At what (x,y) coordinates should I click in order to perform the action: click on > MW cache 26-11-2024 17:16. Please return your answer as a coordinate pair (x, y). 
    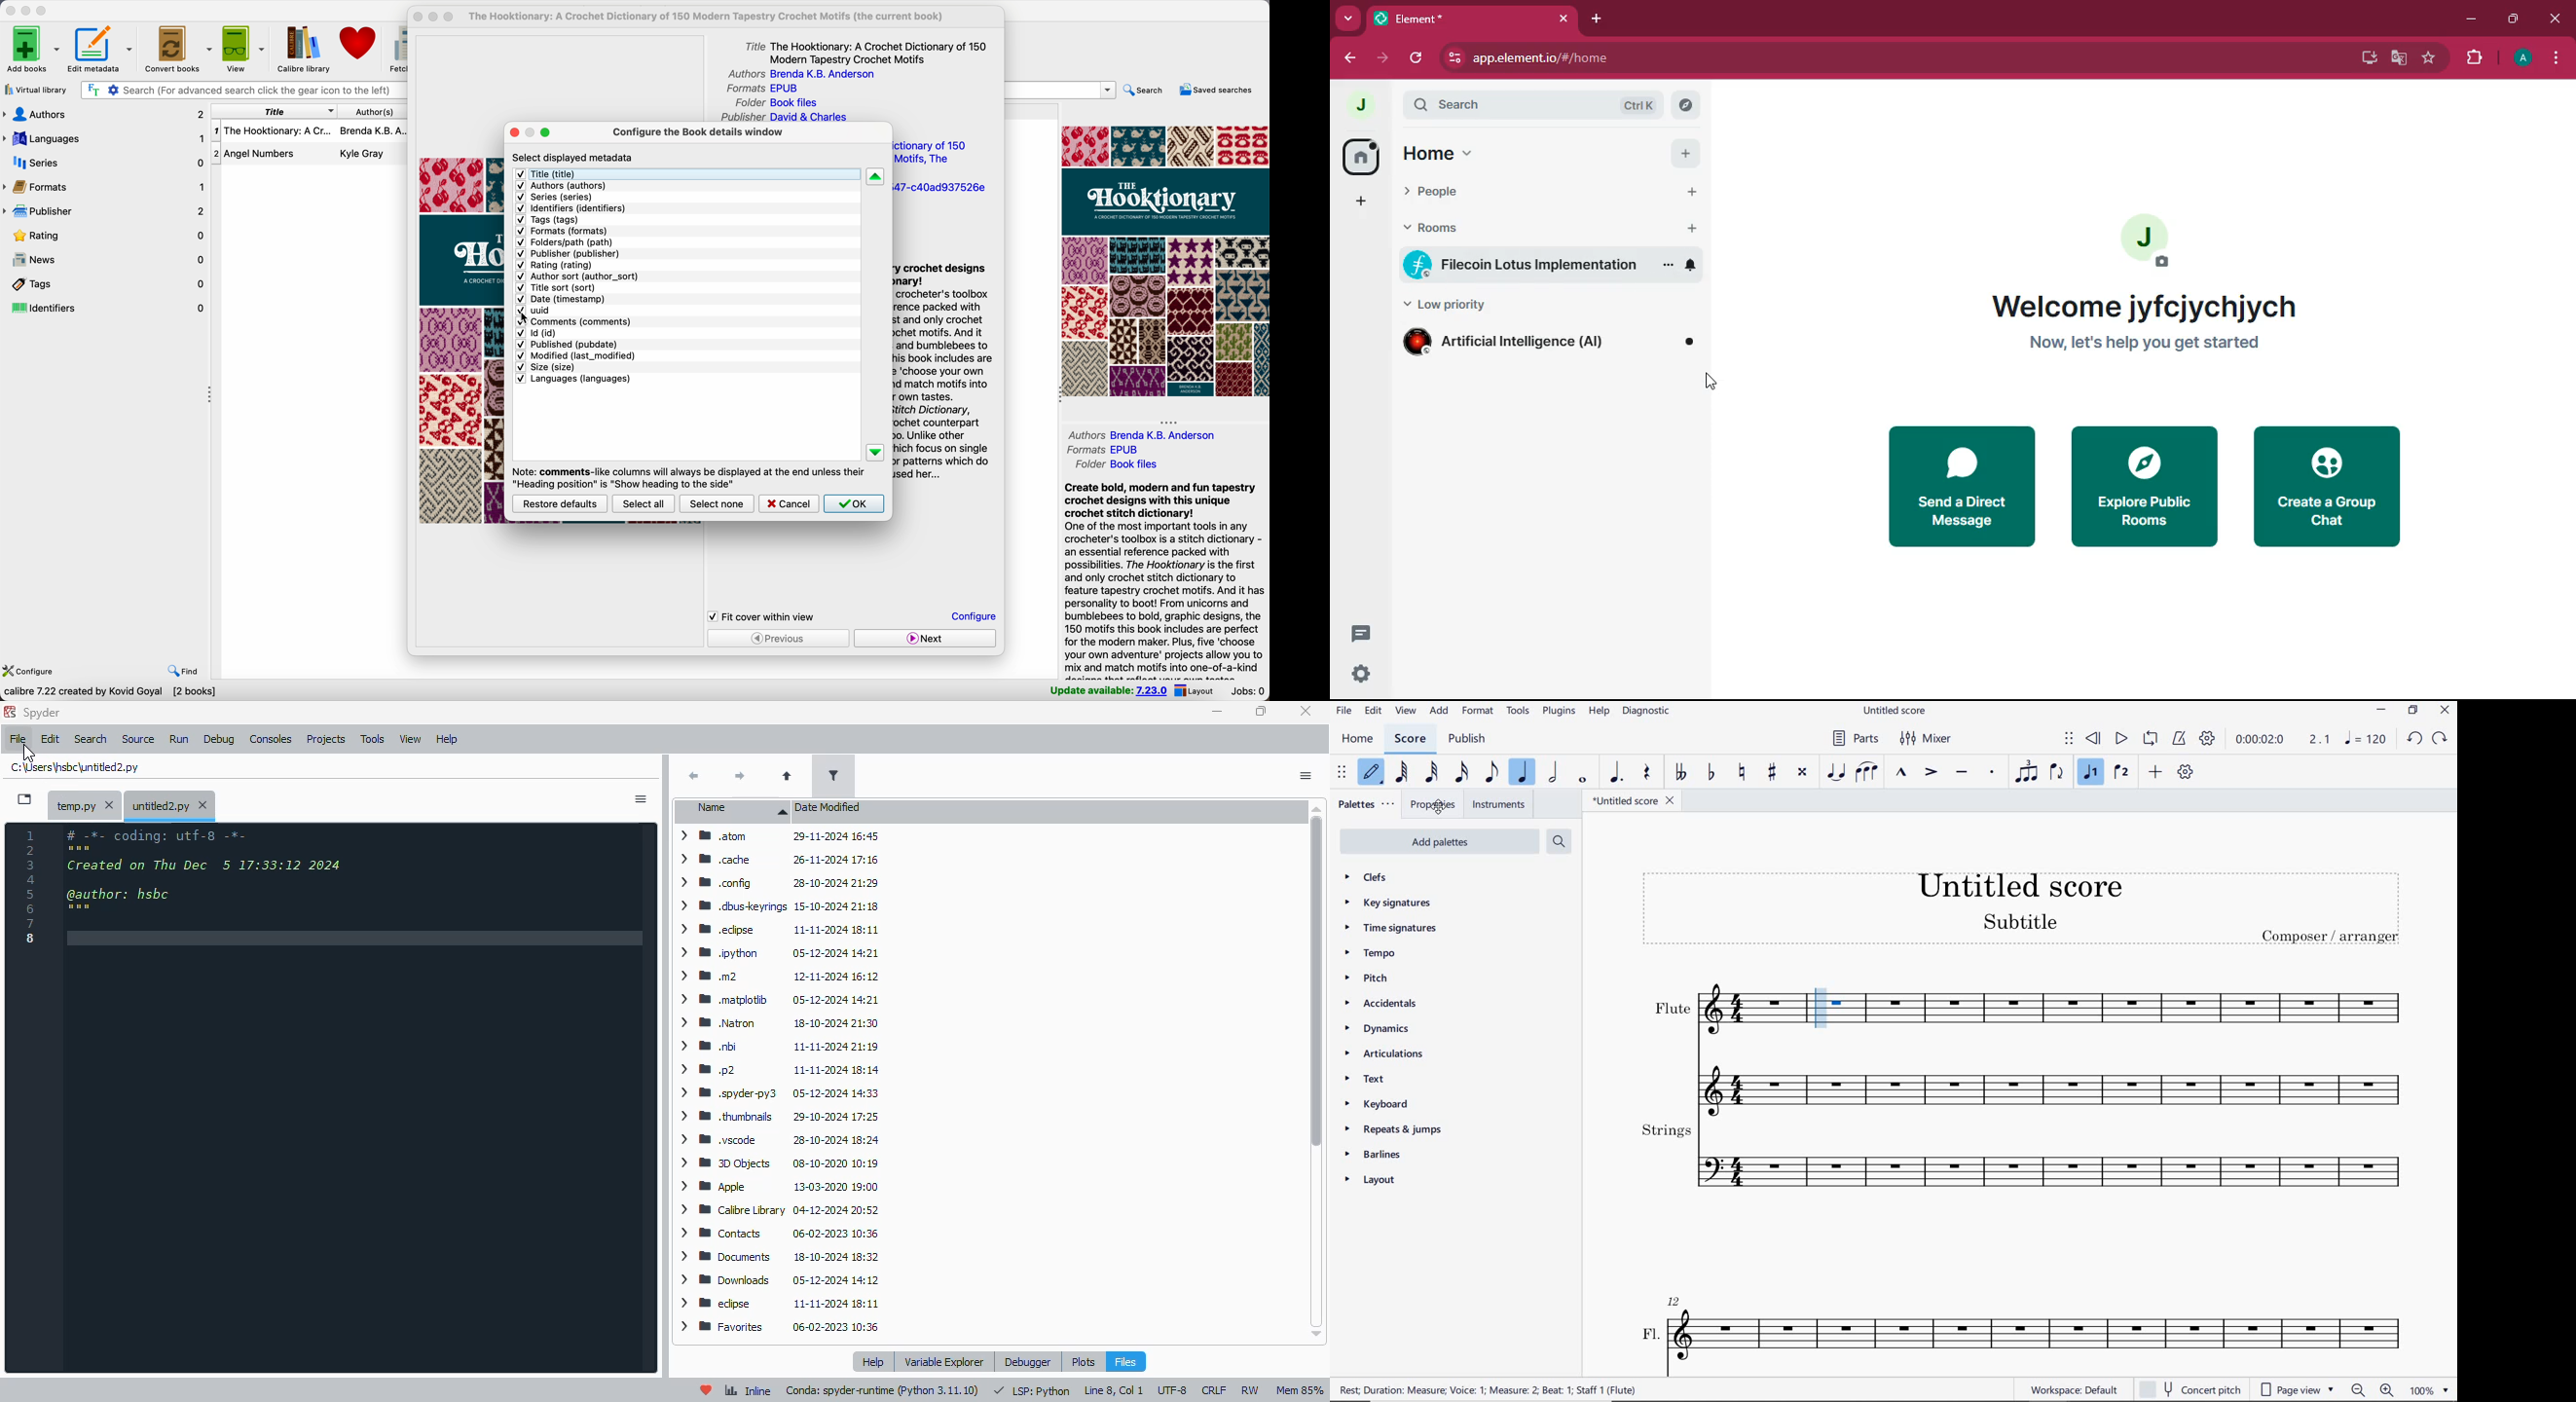
    Looking at the image, I should click on (780, 860).